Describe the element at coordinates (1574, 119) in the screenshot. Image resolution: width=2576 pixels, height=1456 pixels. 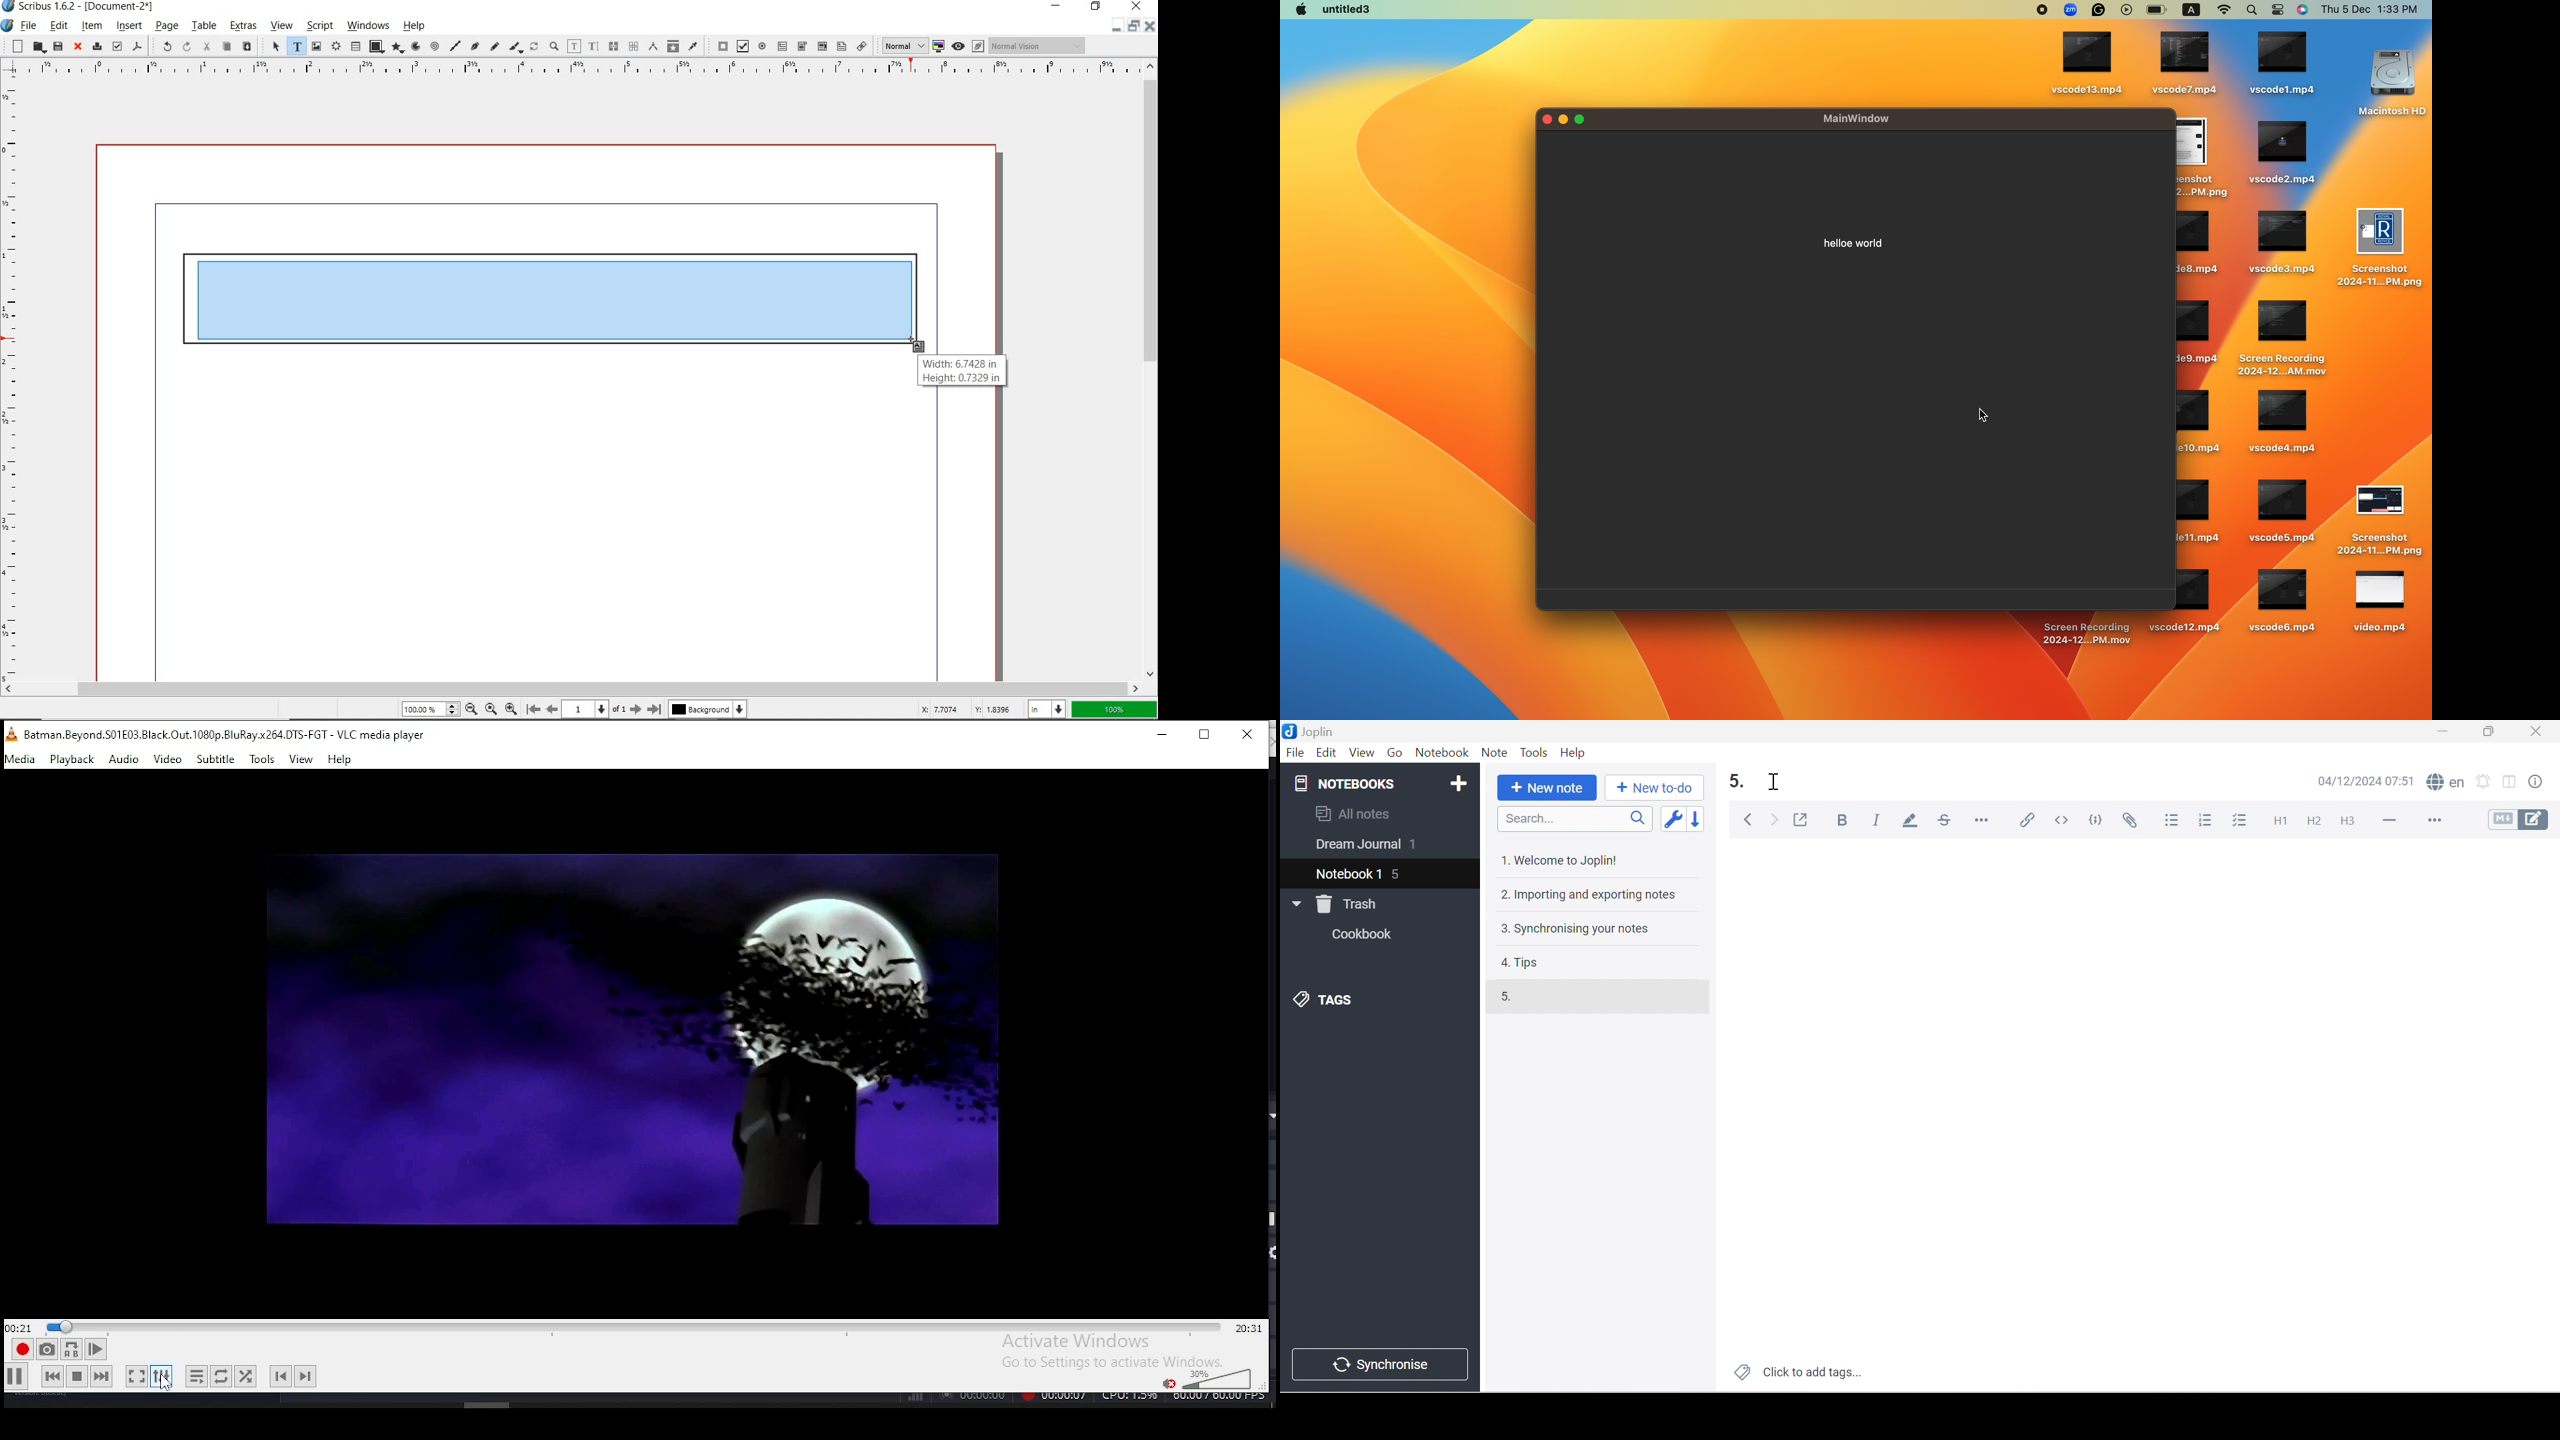
I see `window control` at that location.